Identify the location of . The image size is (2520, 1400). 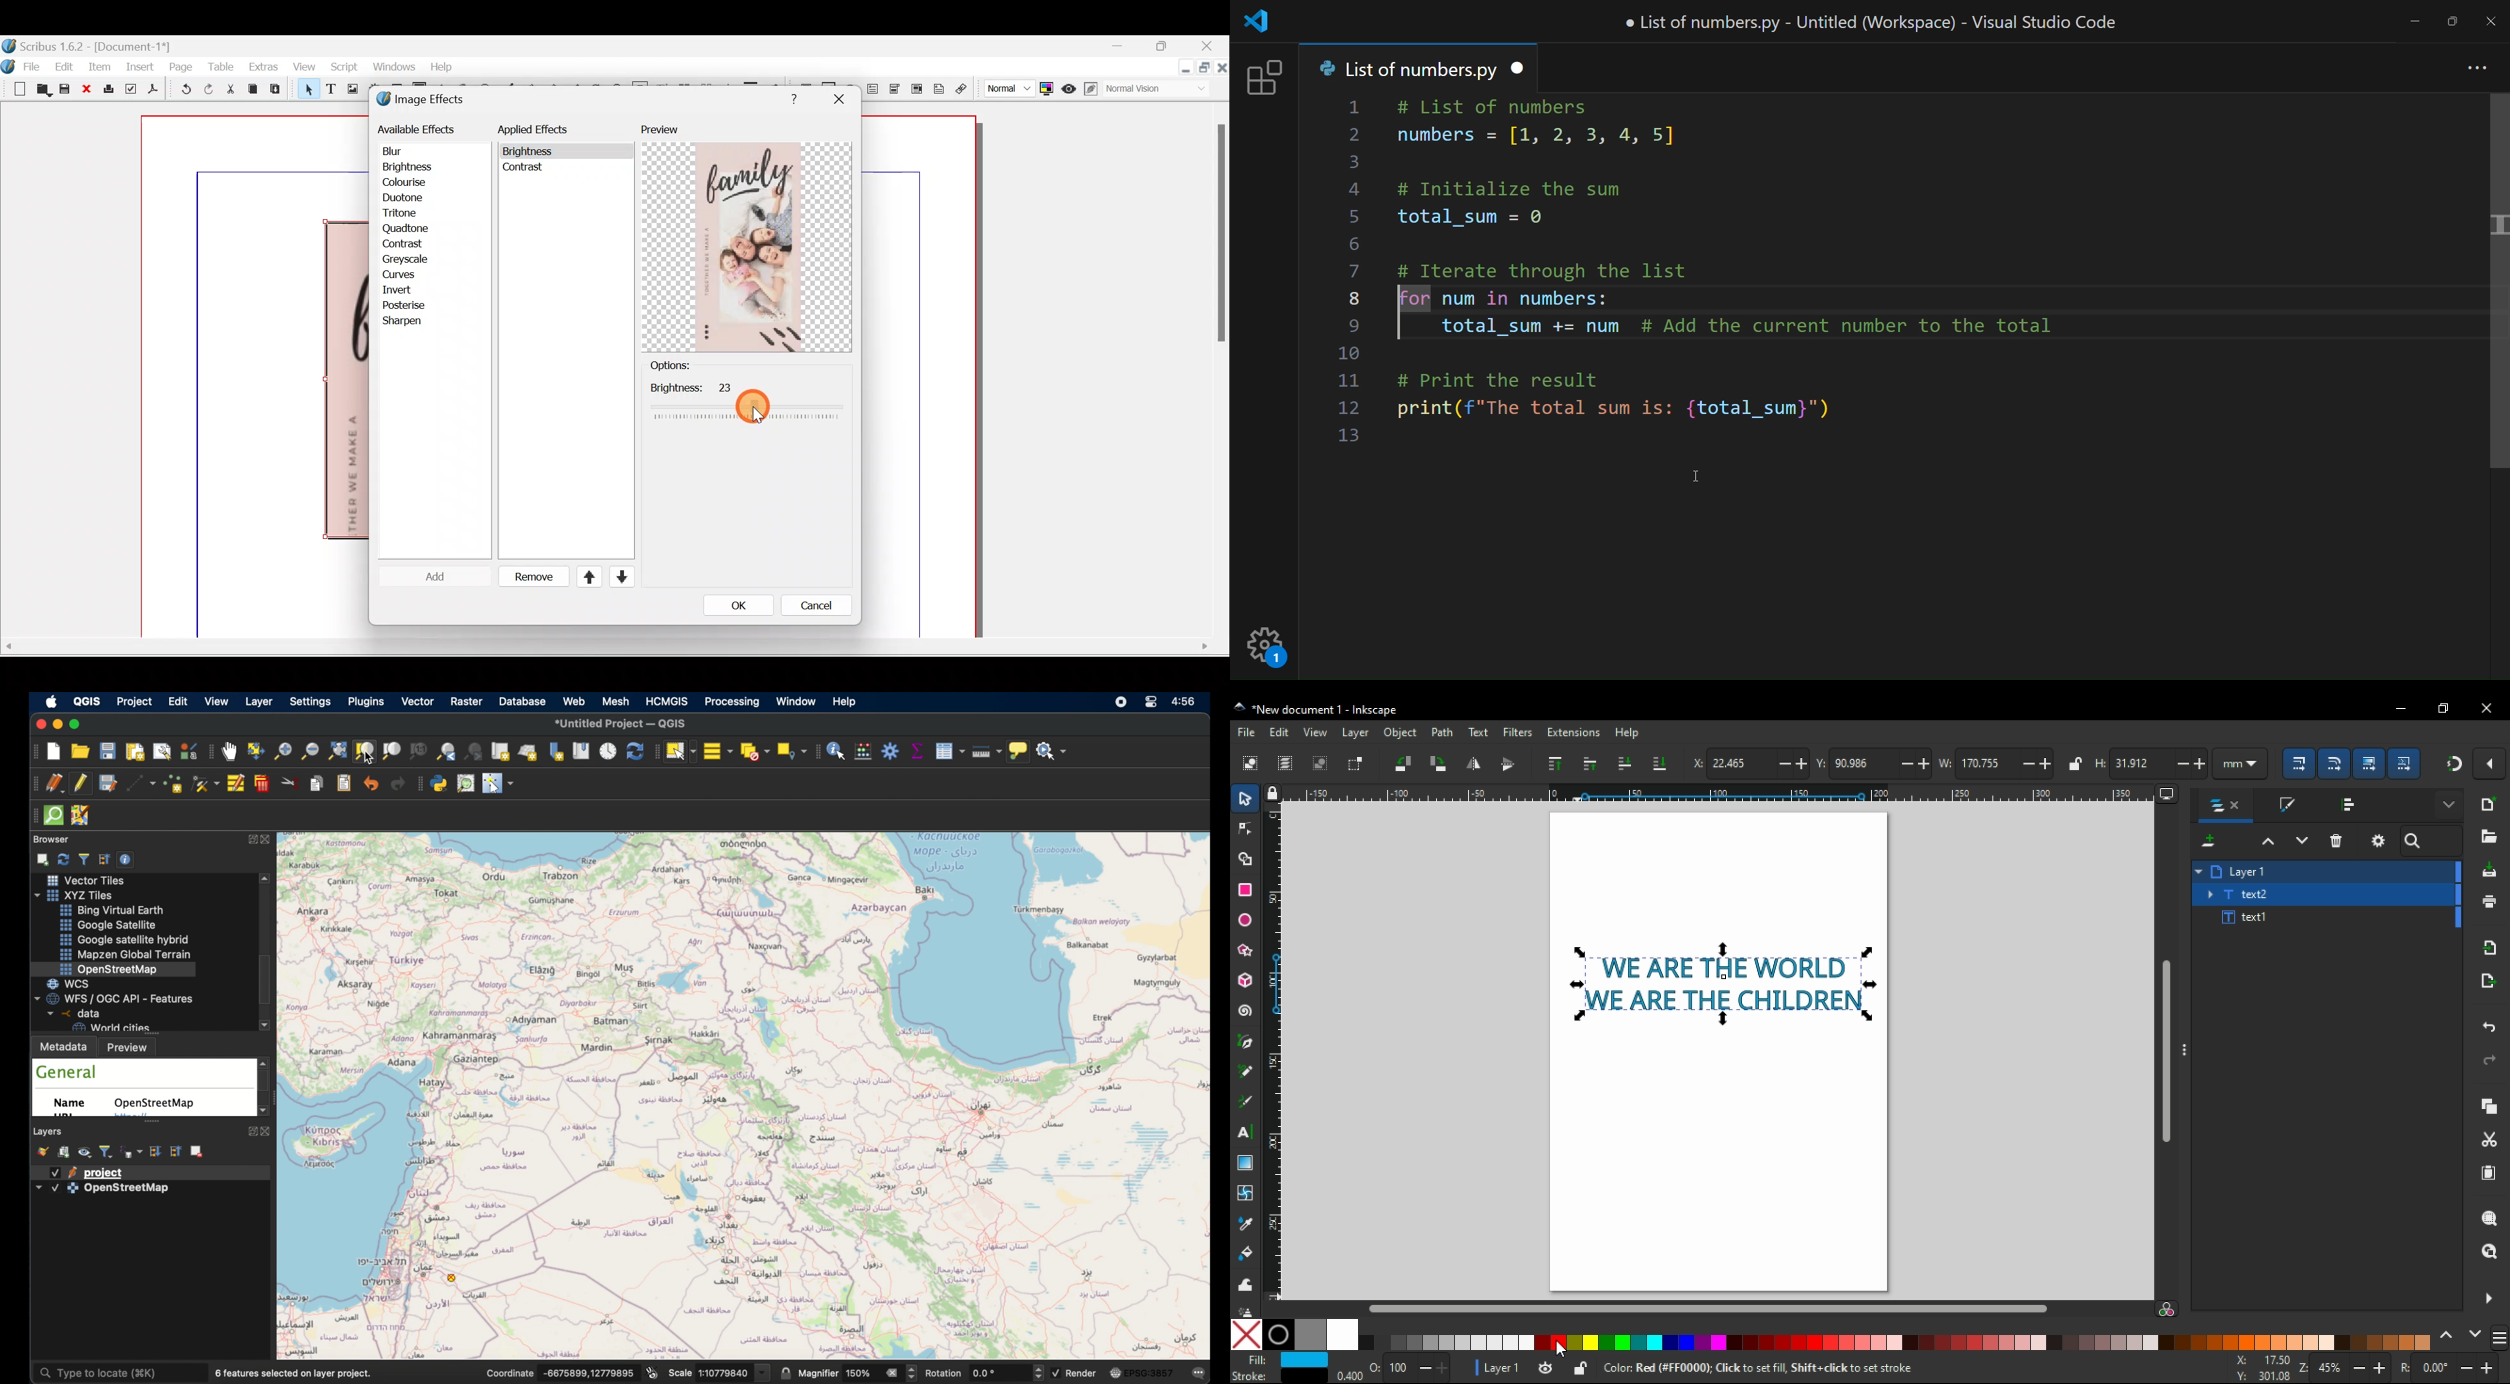
(791, 97).